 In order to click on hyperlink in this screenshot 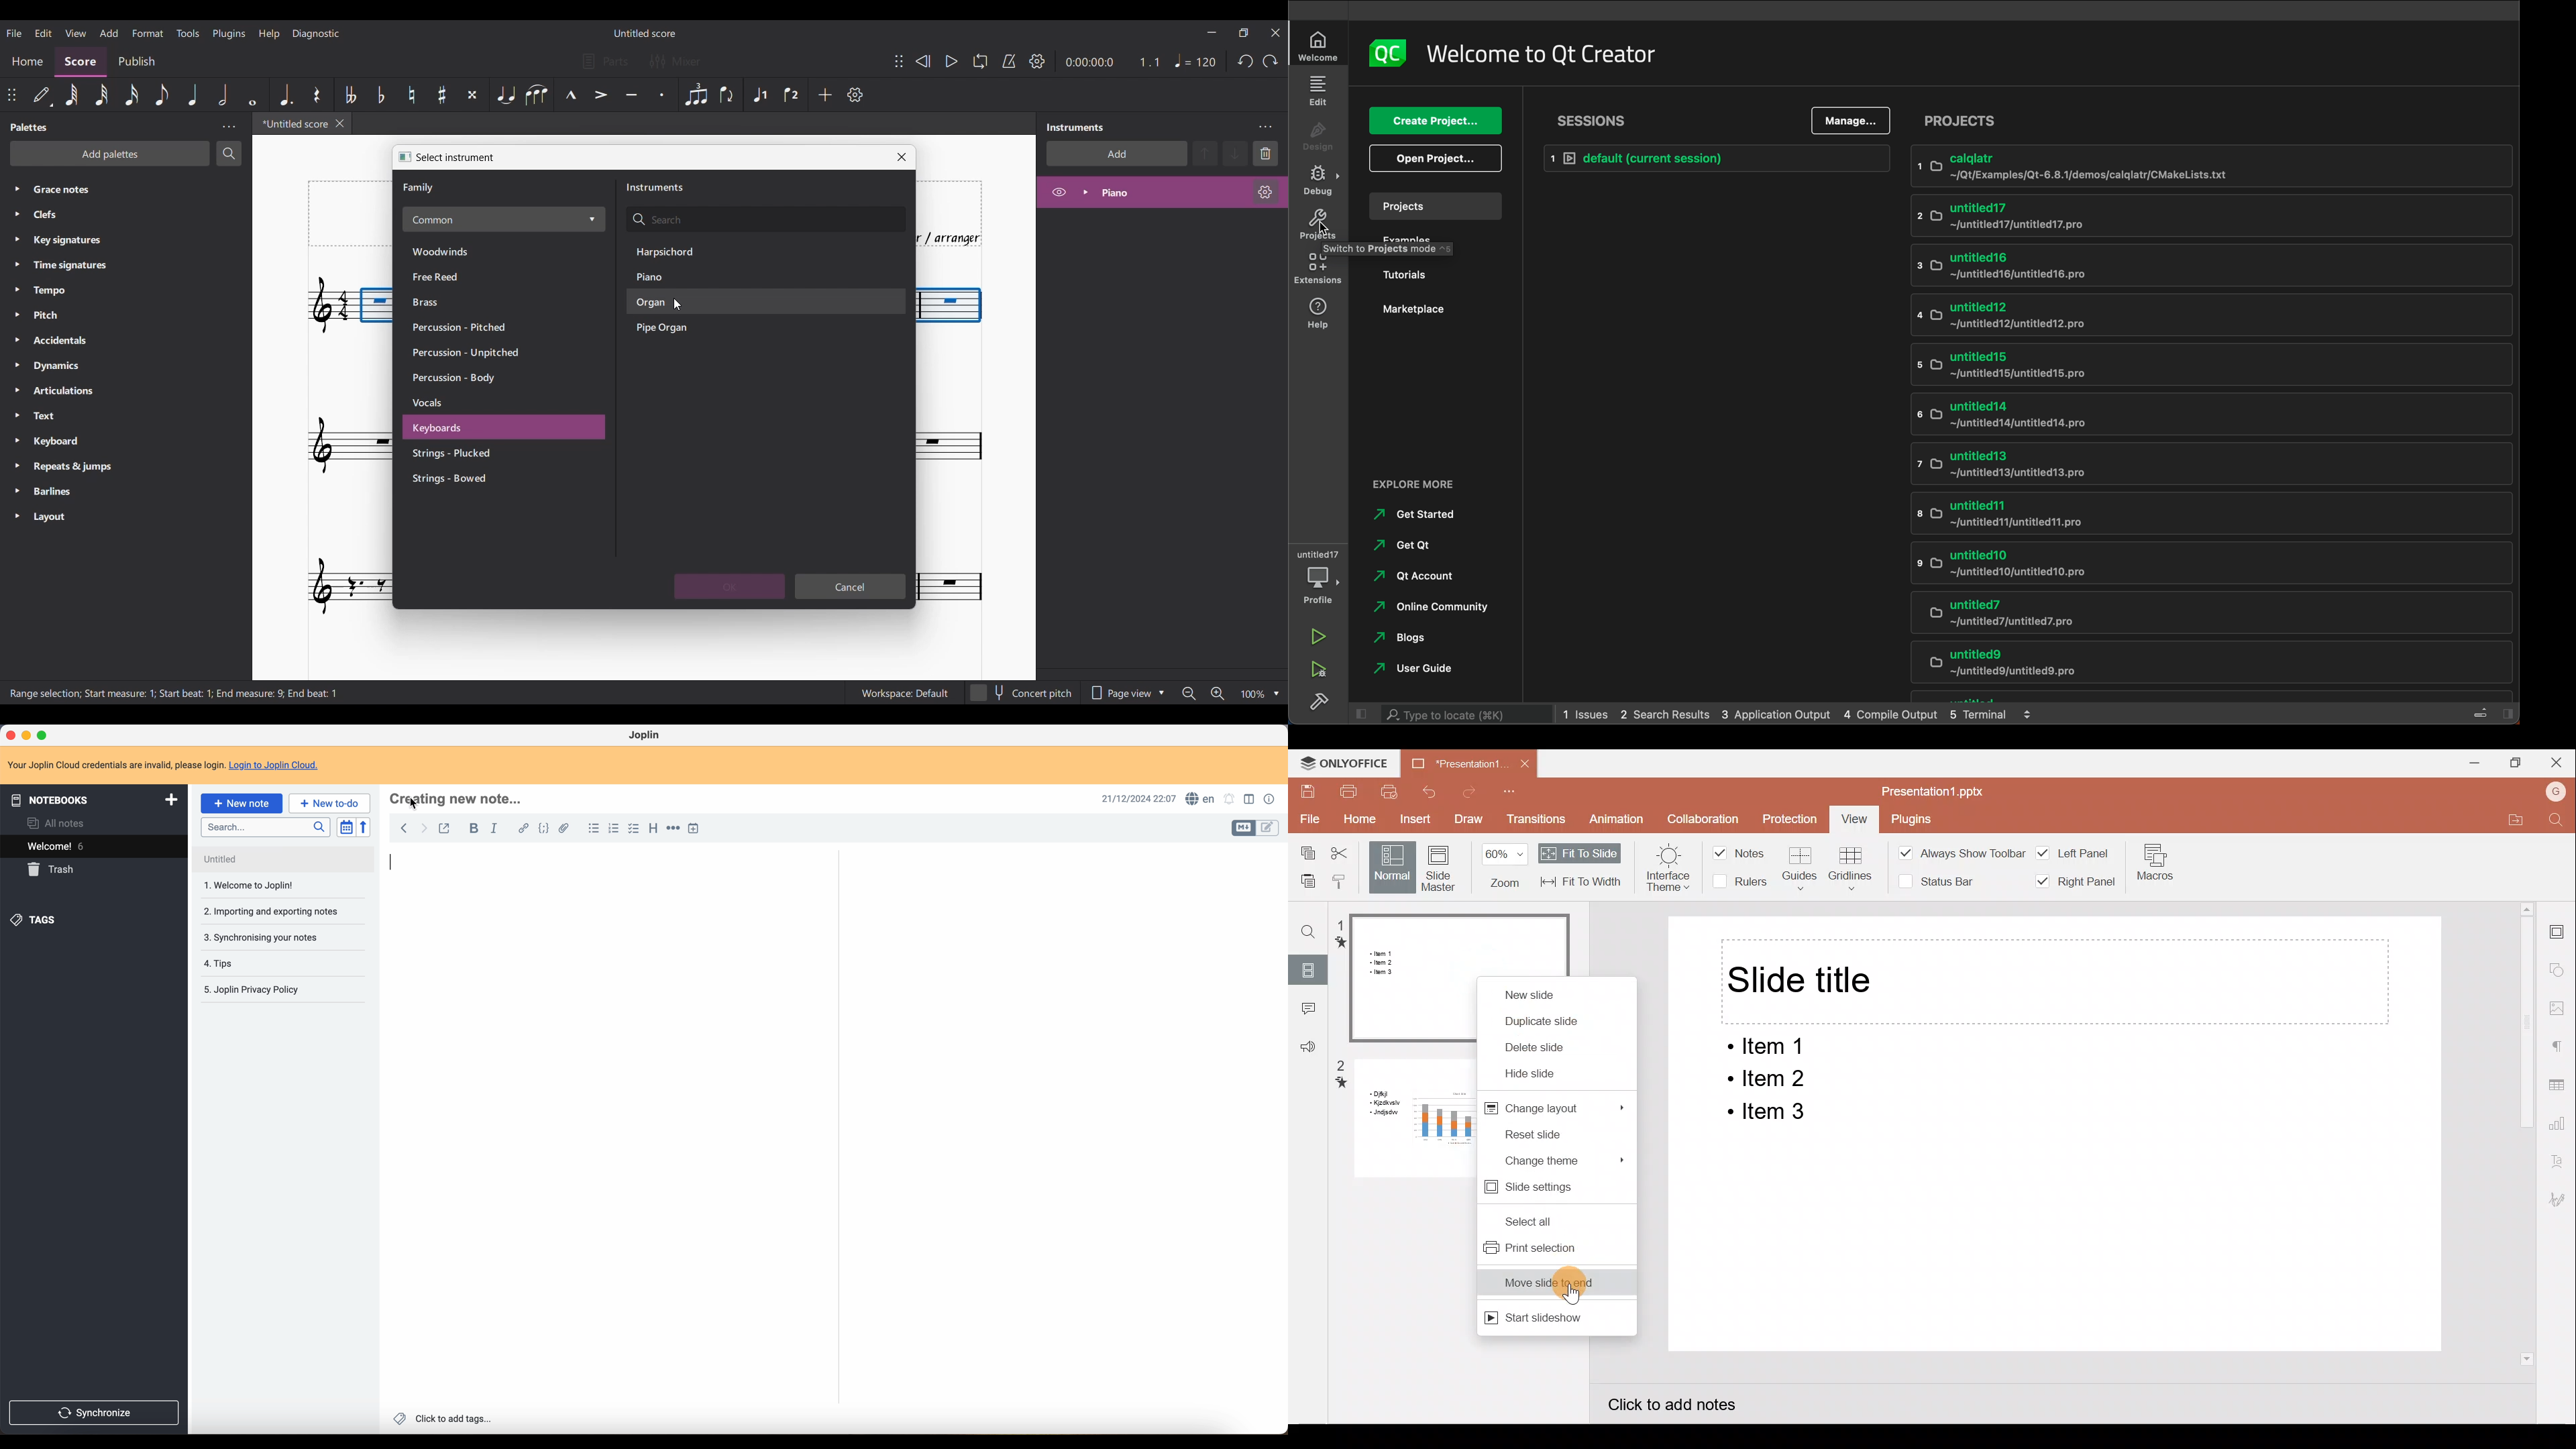, I will do `click(522, 829)`.